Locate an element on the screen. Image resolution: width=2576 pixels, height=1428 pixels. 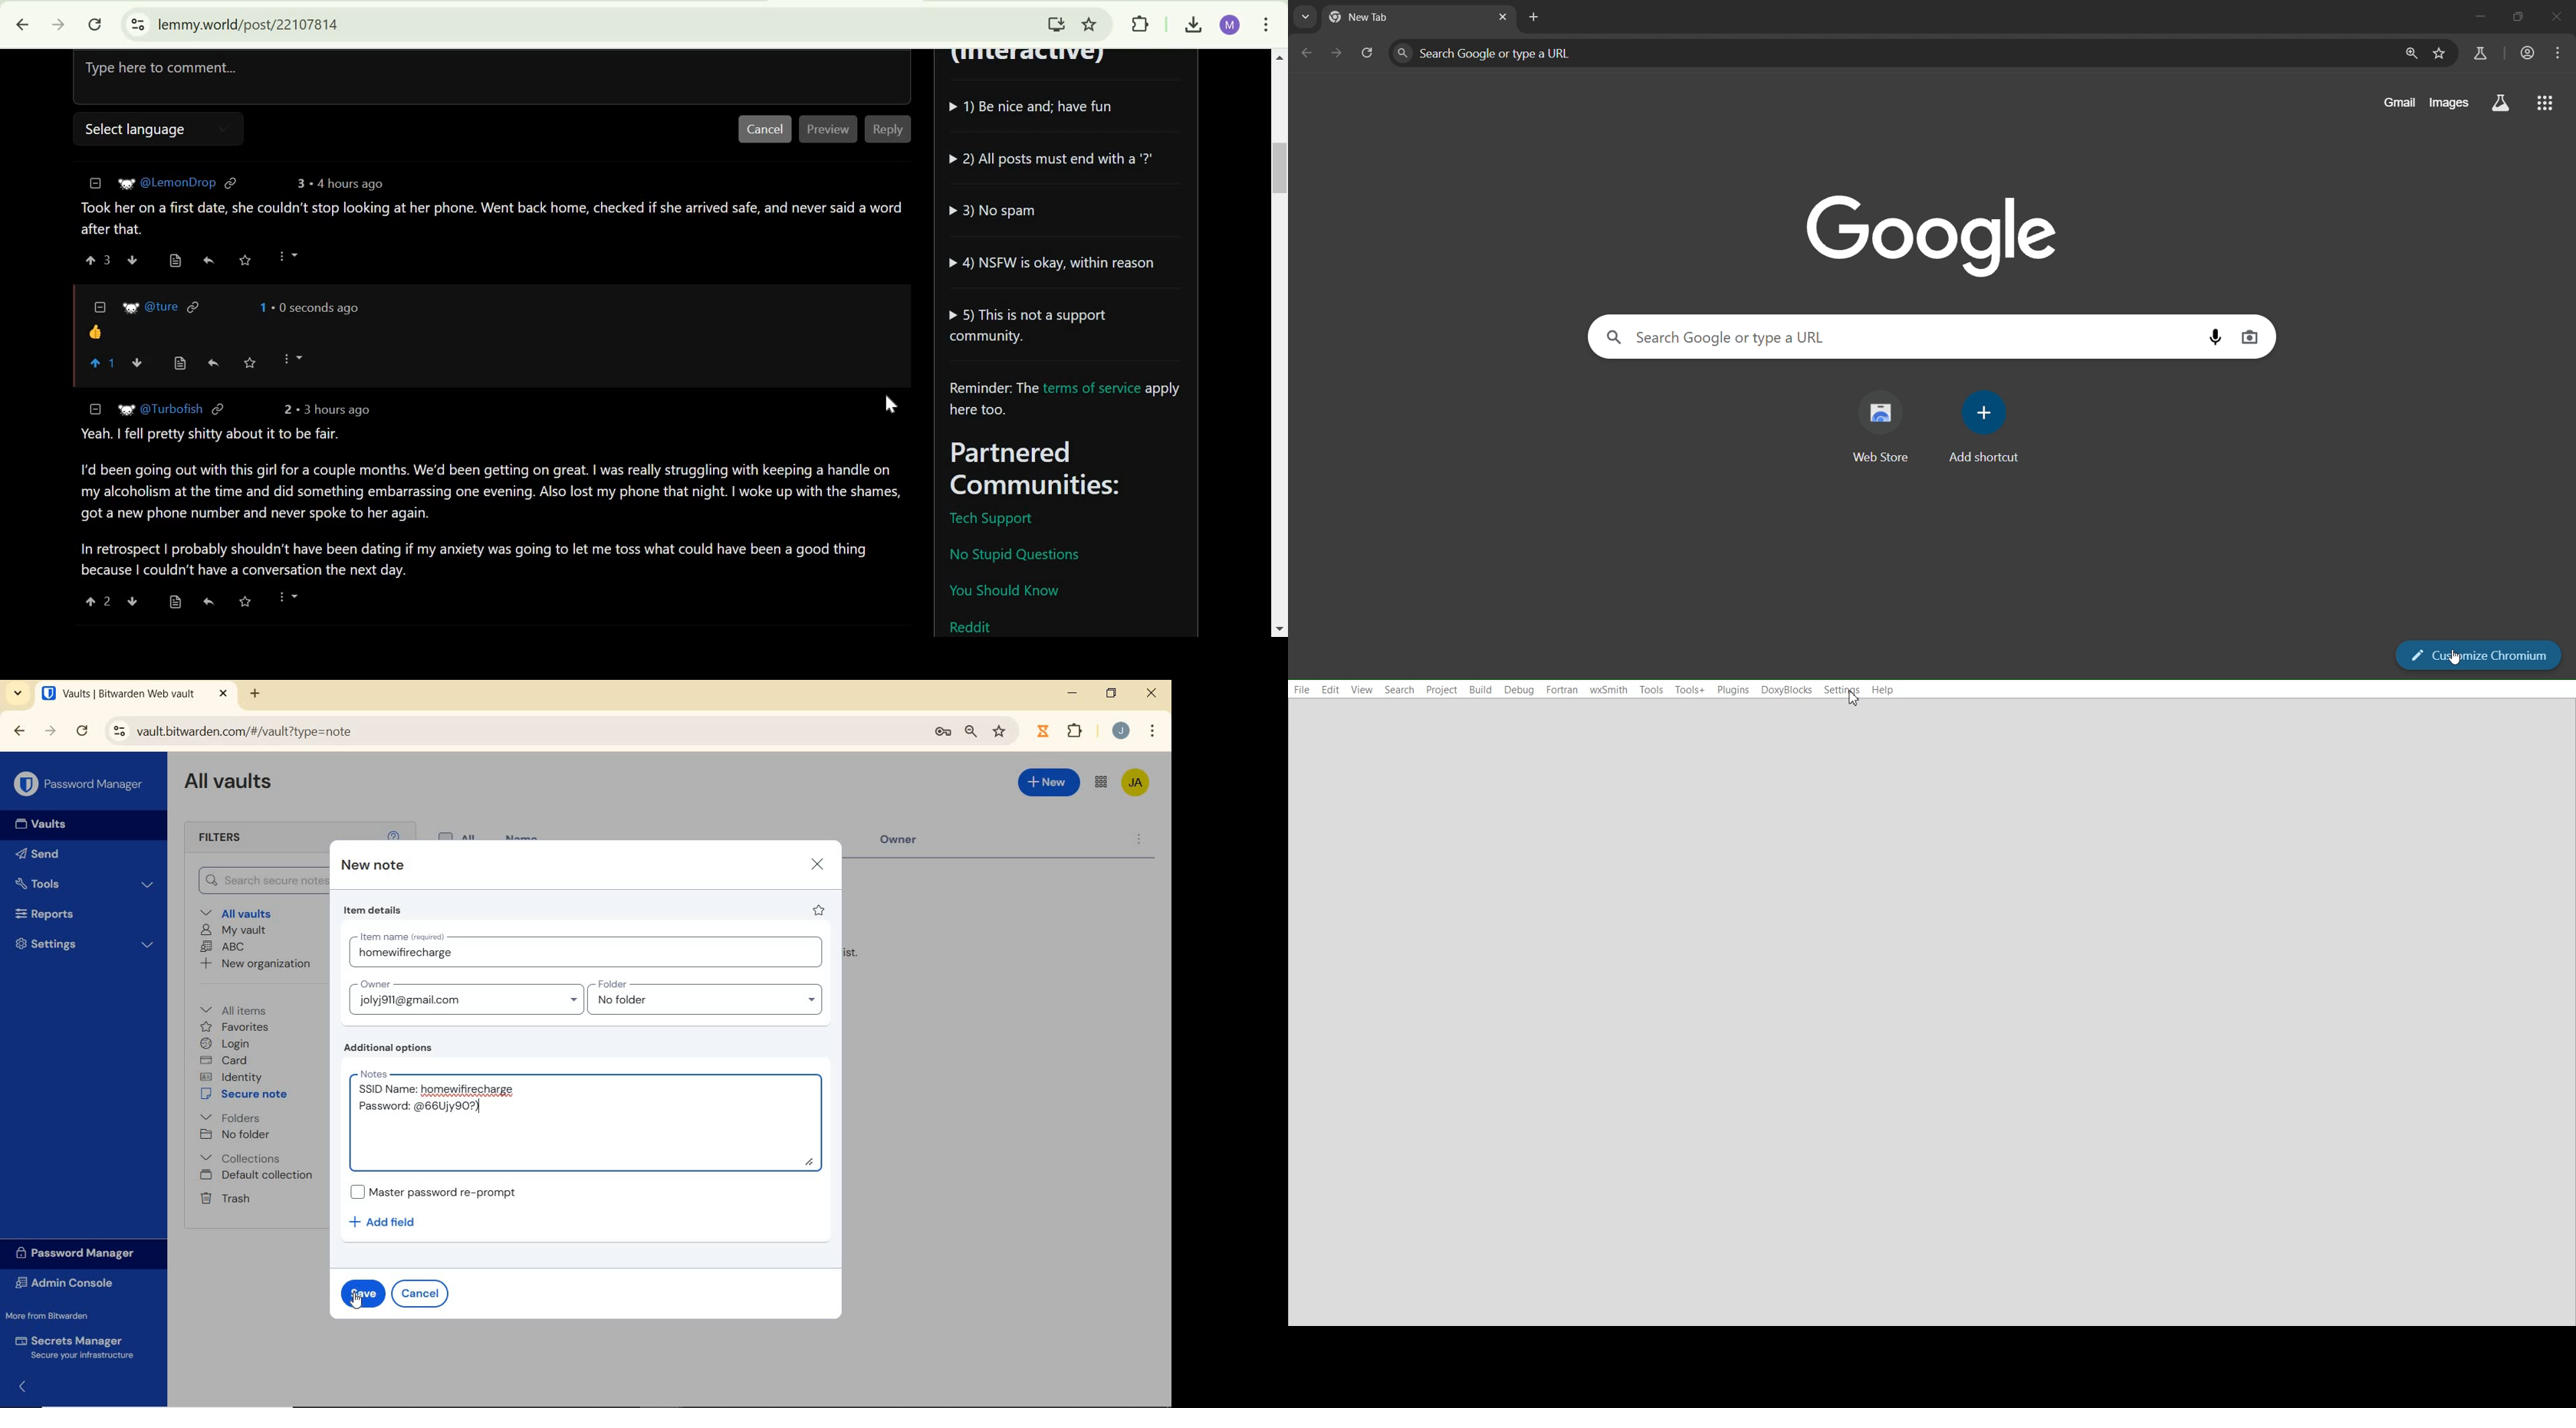
additional options is located at coordinates (393, 1048).